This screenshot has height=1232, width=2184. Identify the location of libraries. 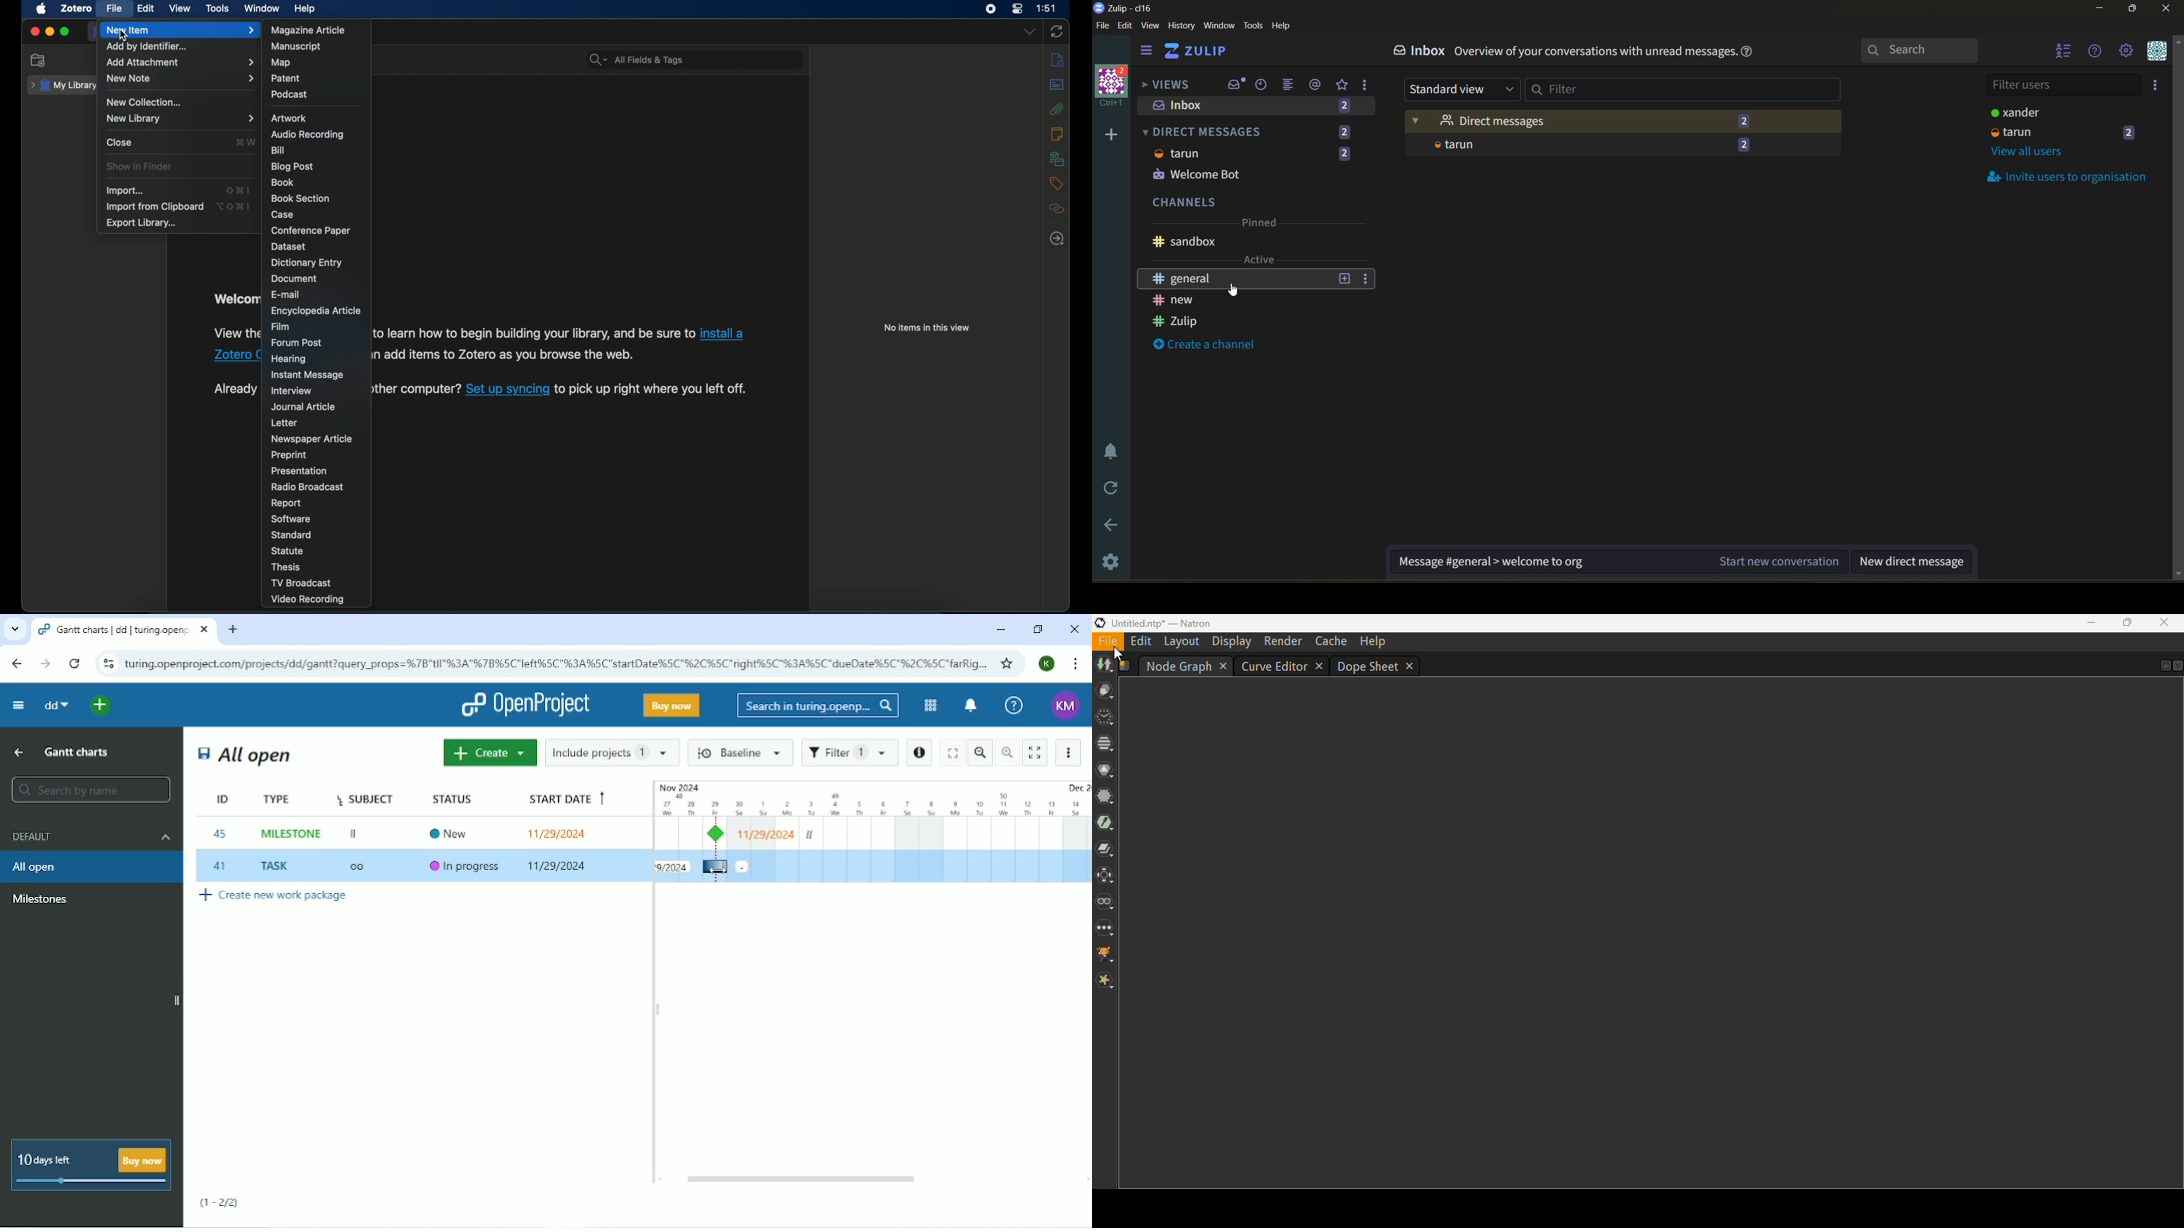
(1057, 159).